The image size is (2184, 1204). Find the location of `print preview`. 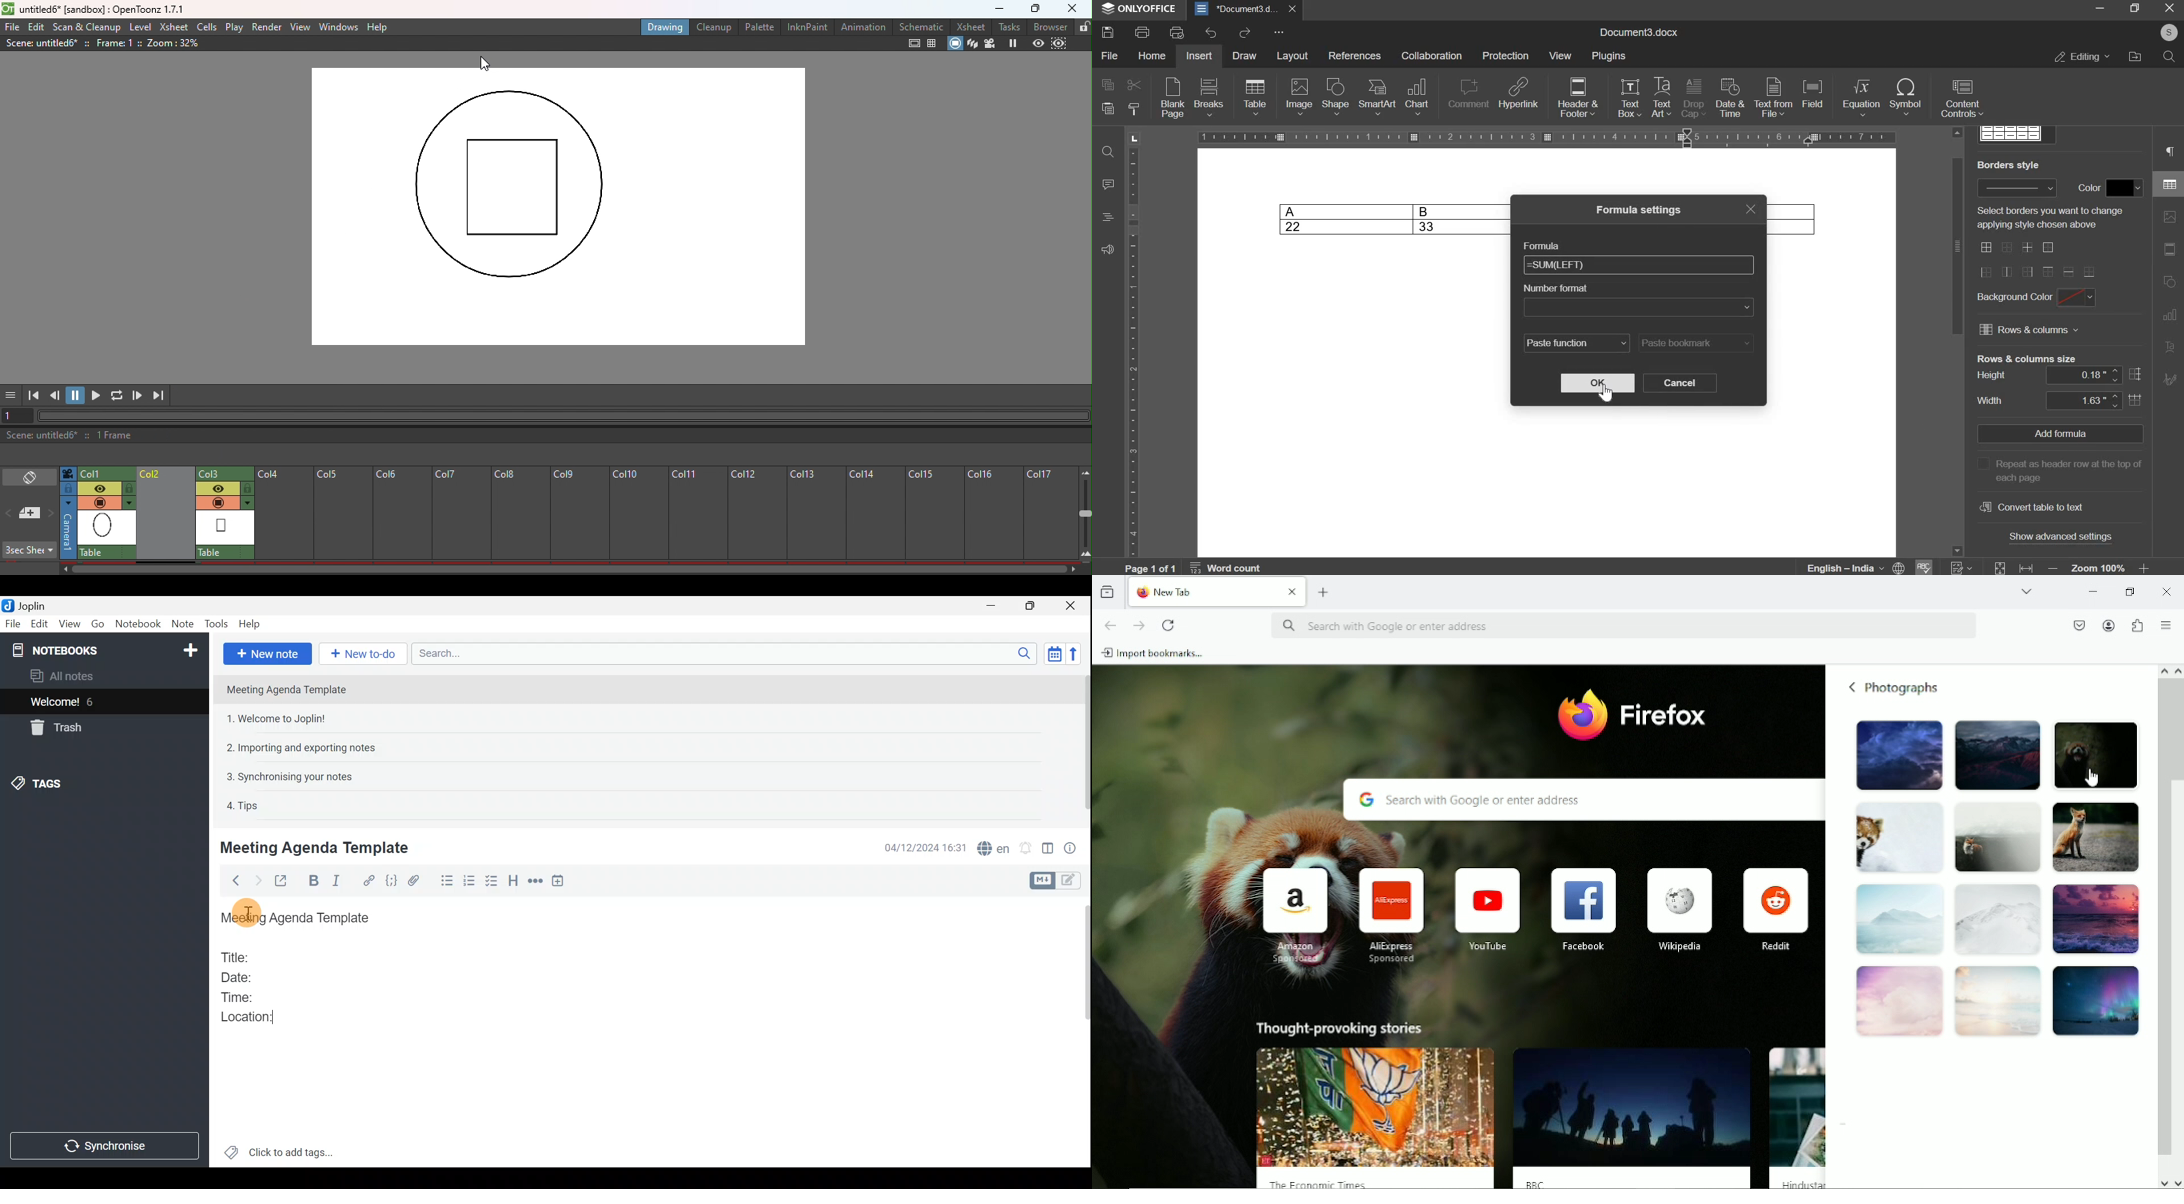

print preview is located at coordinates (1178, 31).